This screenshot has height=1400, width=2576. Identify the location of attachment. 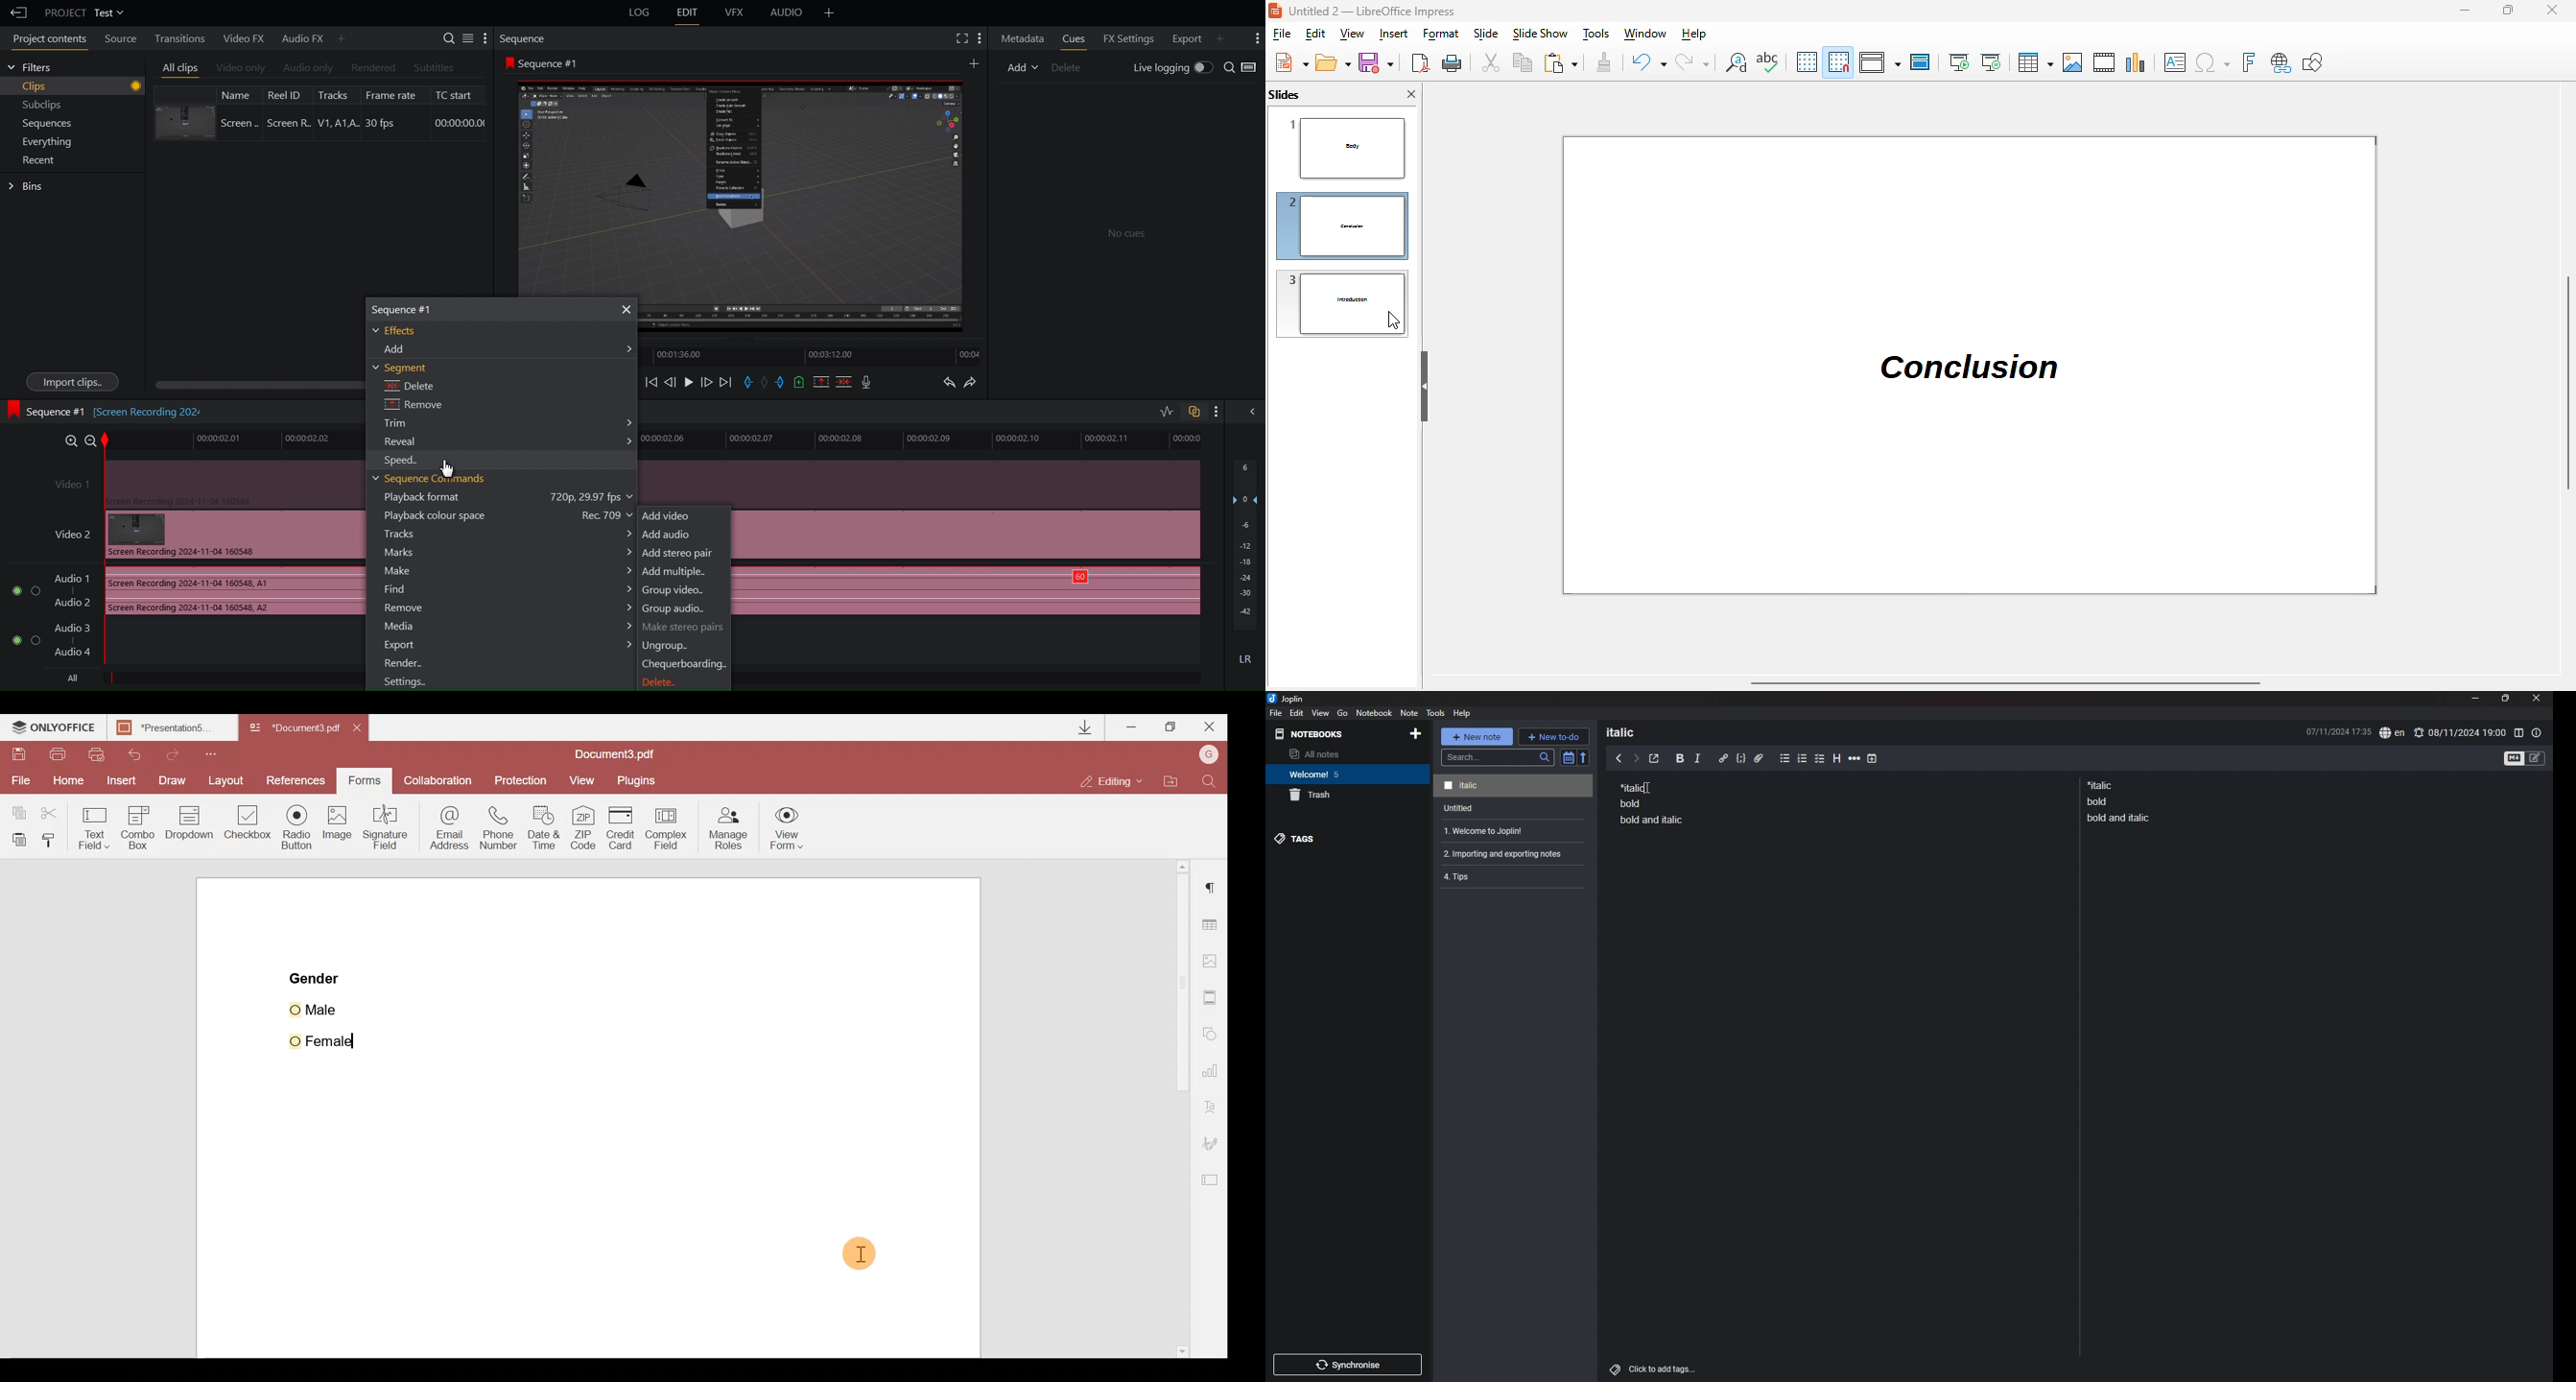
(1759, 759).